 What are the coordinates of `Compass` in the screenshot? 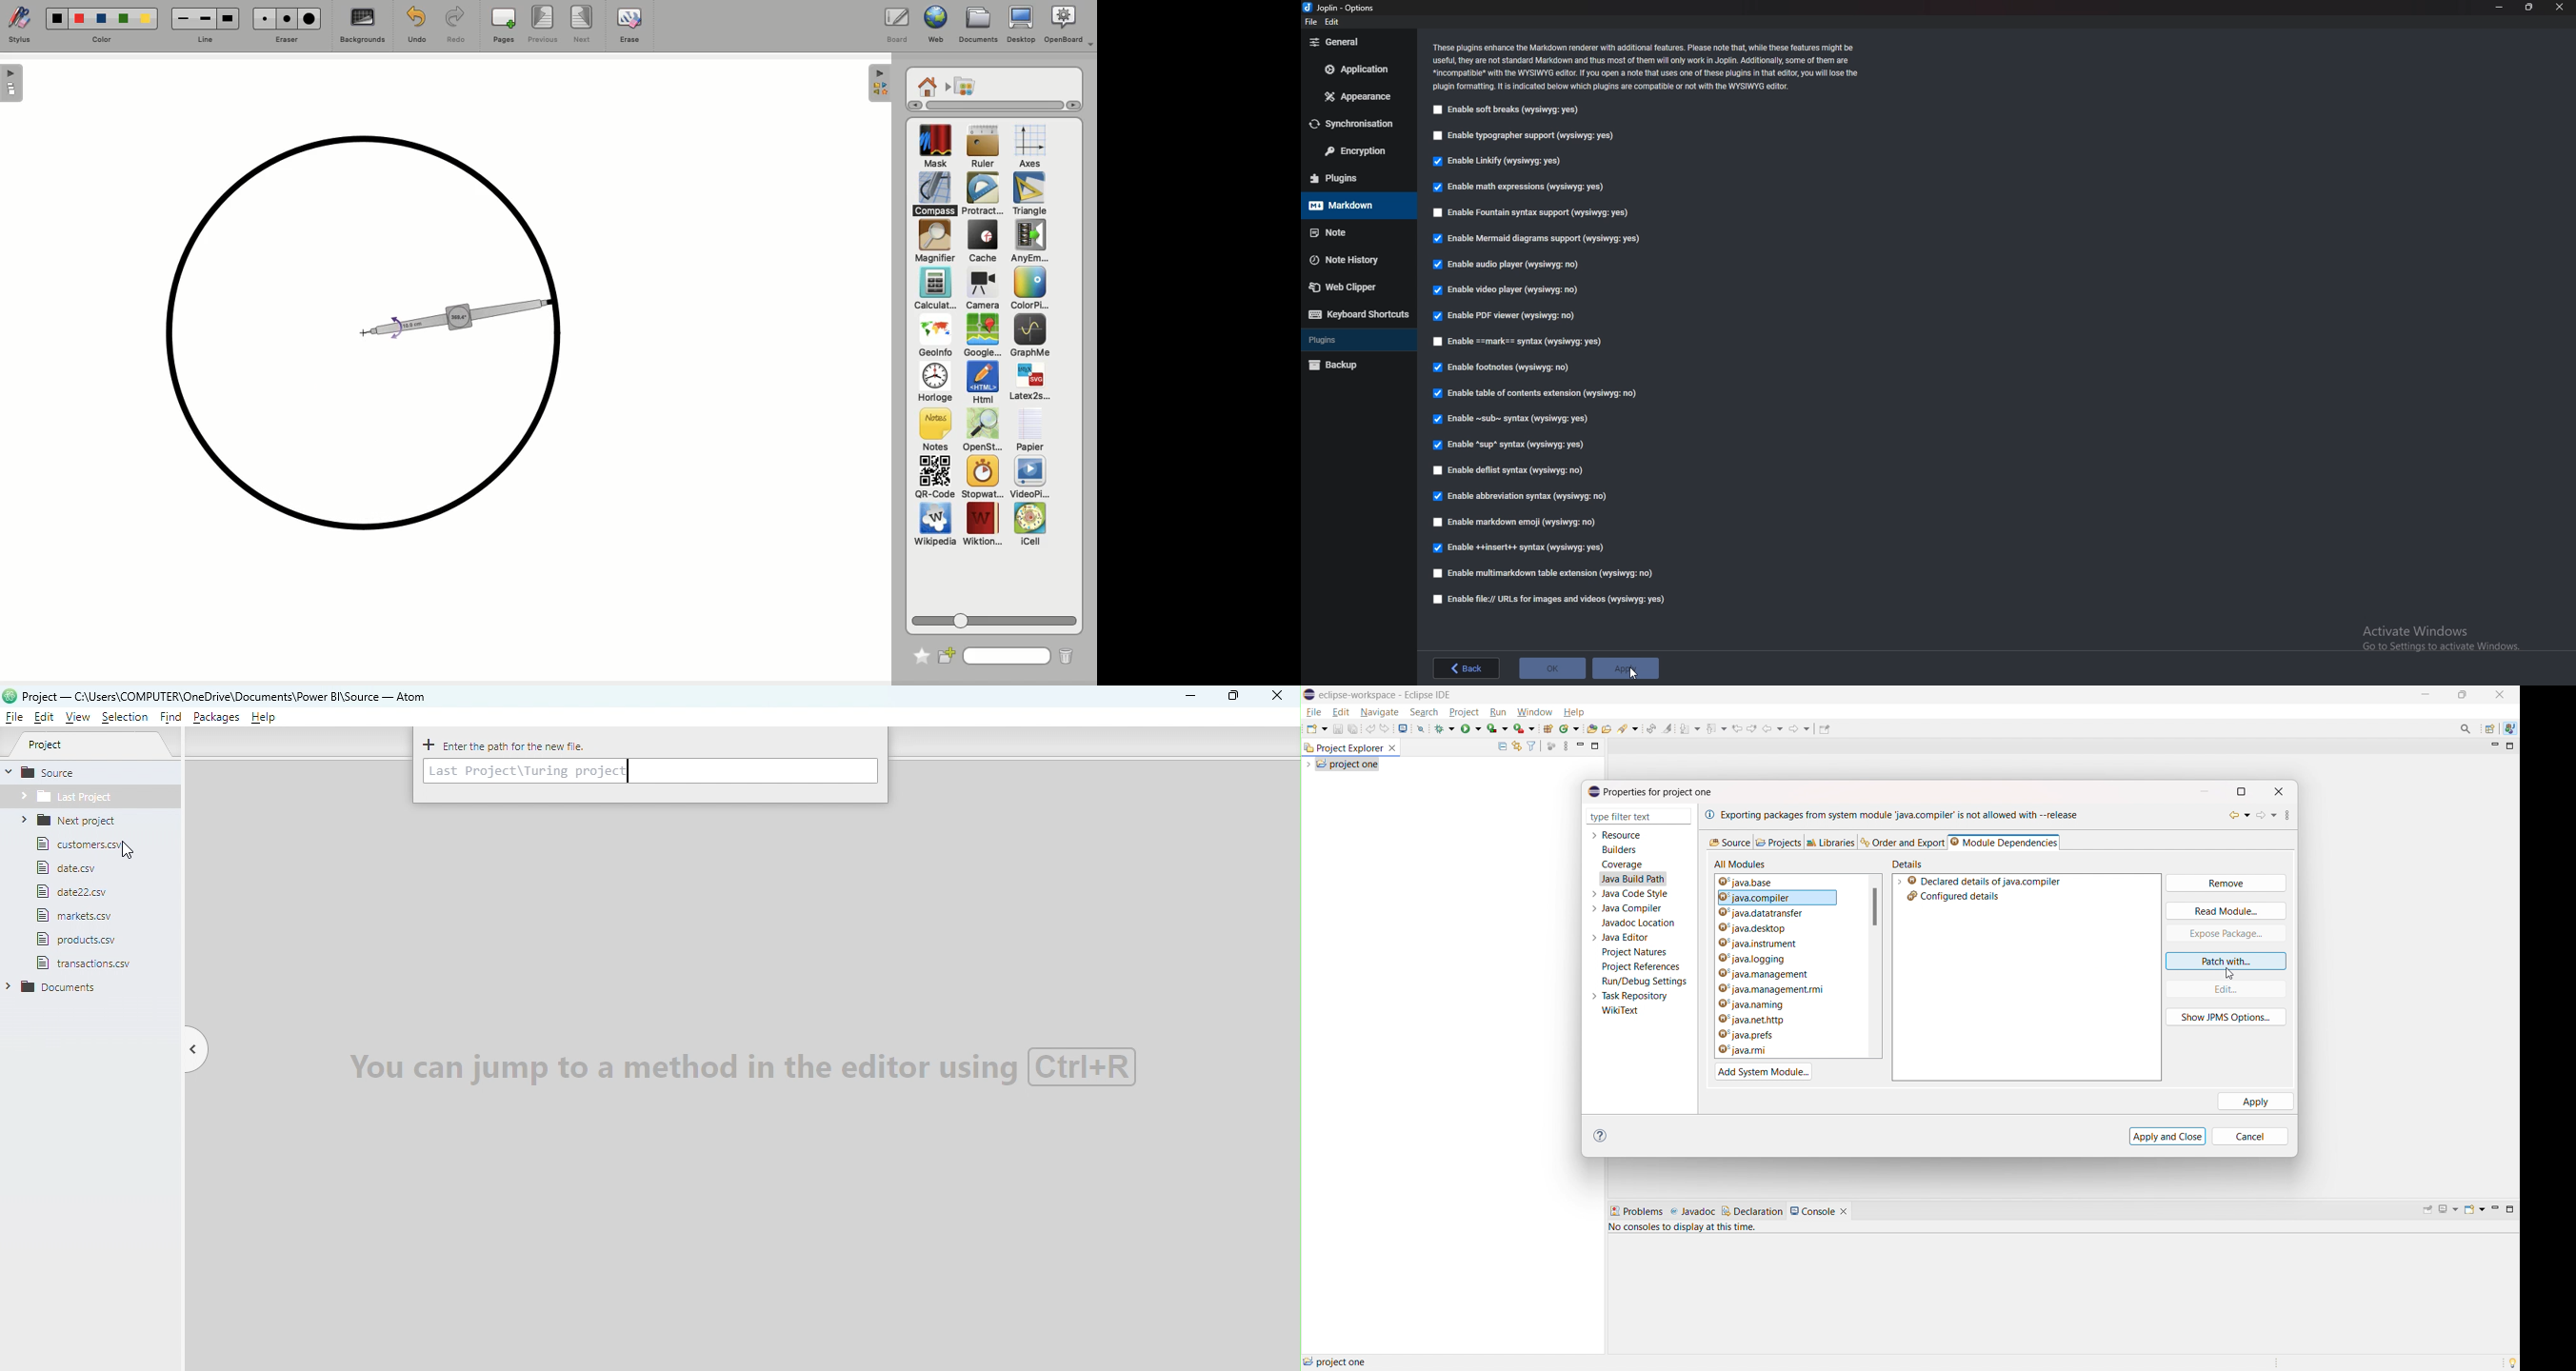 It's located at (936, 193).